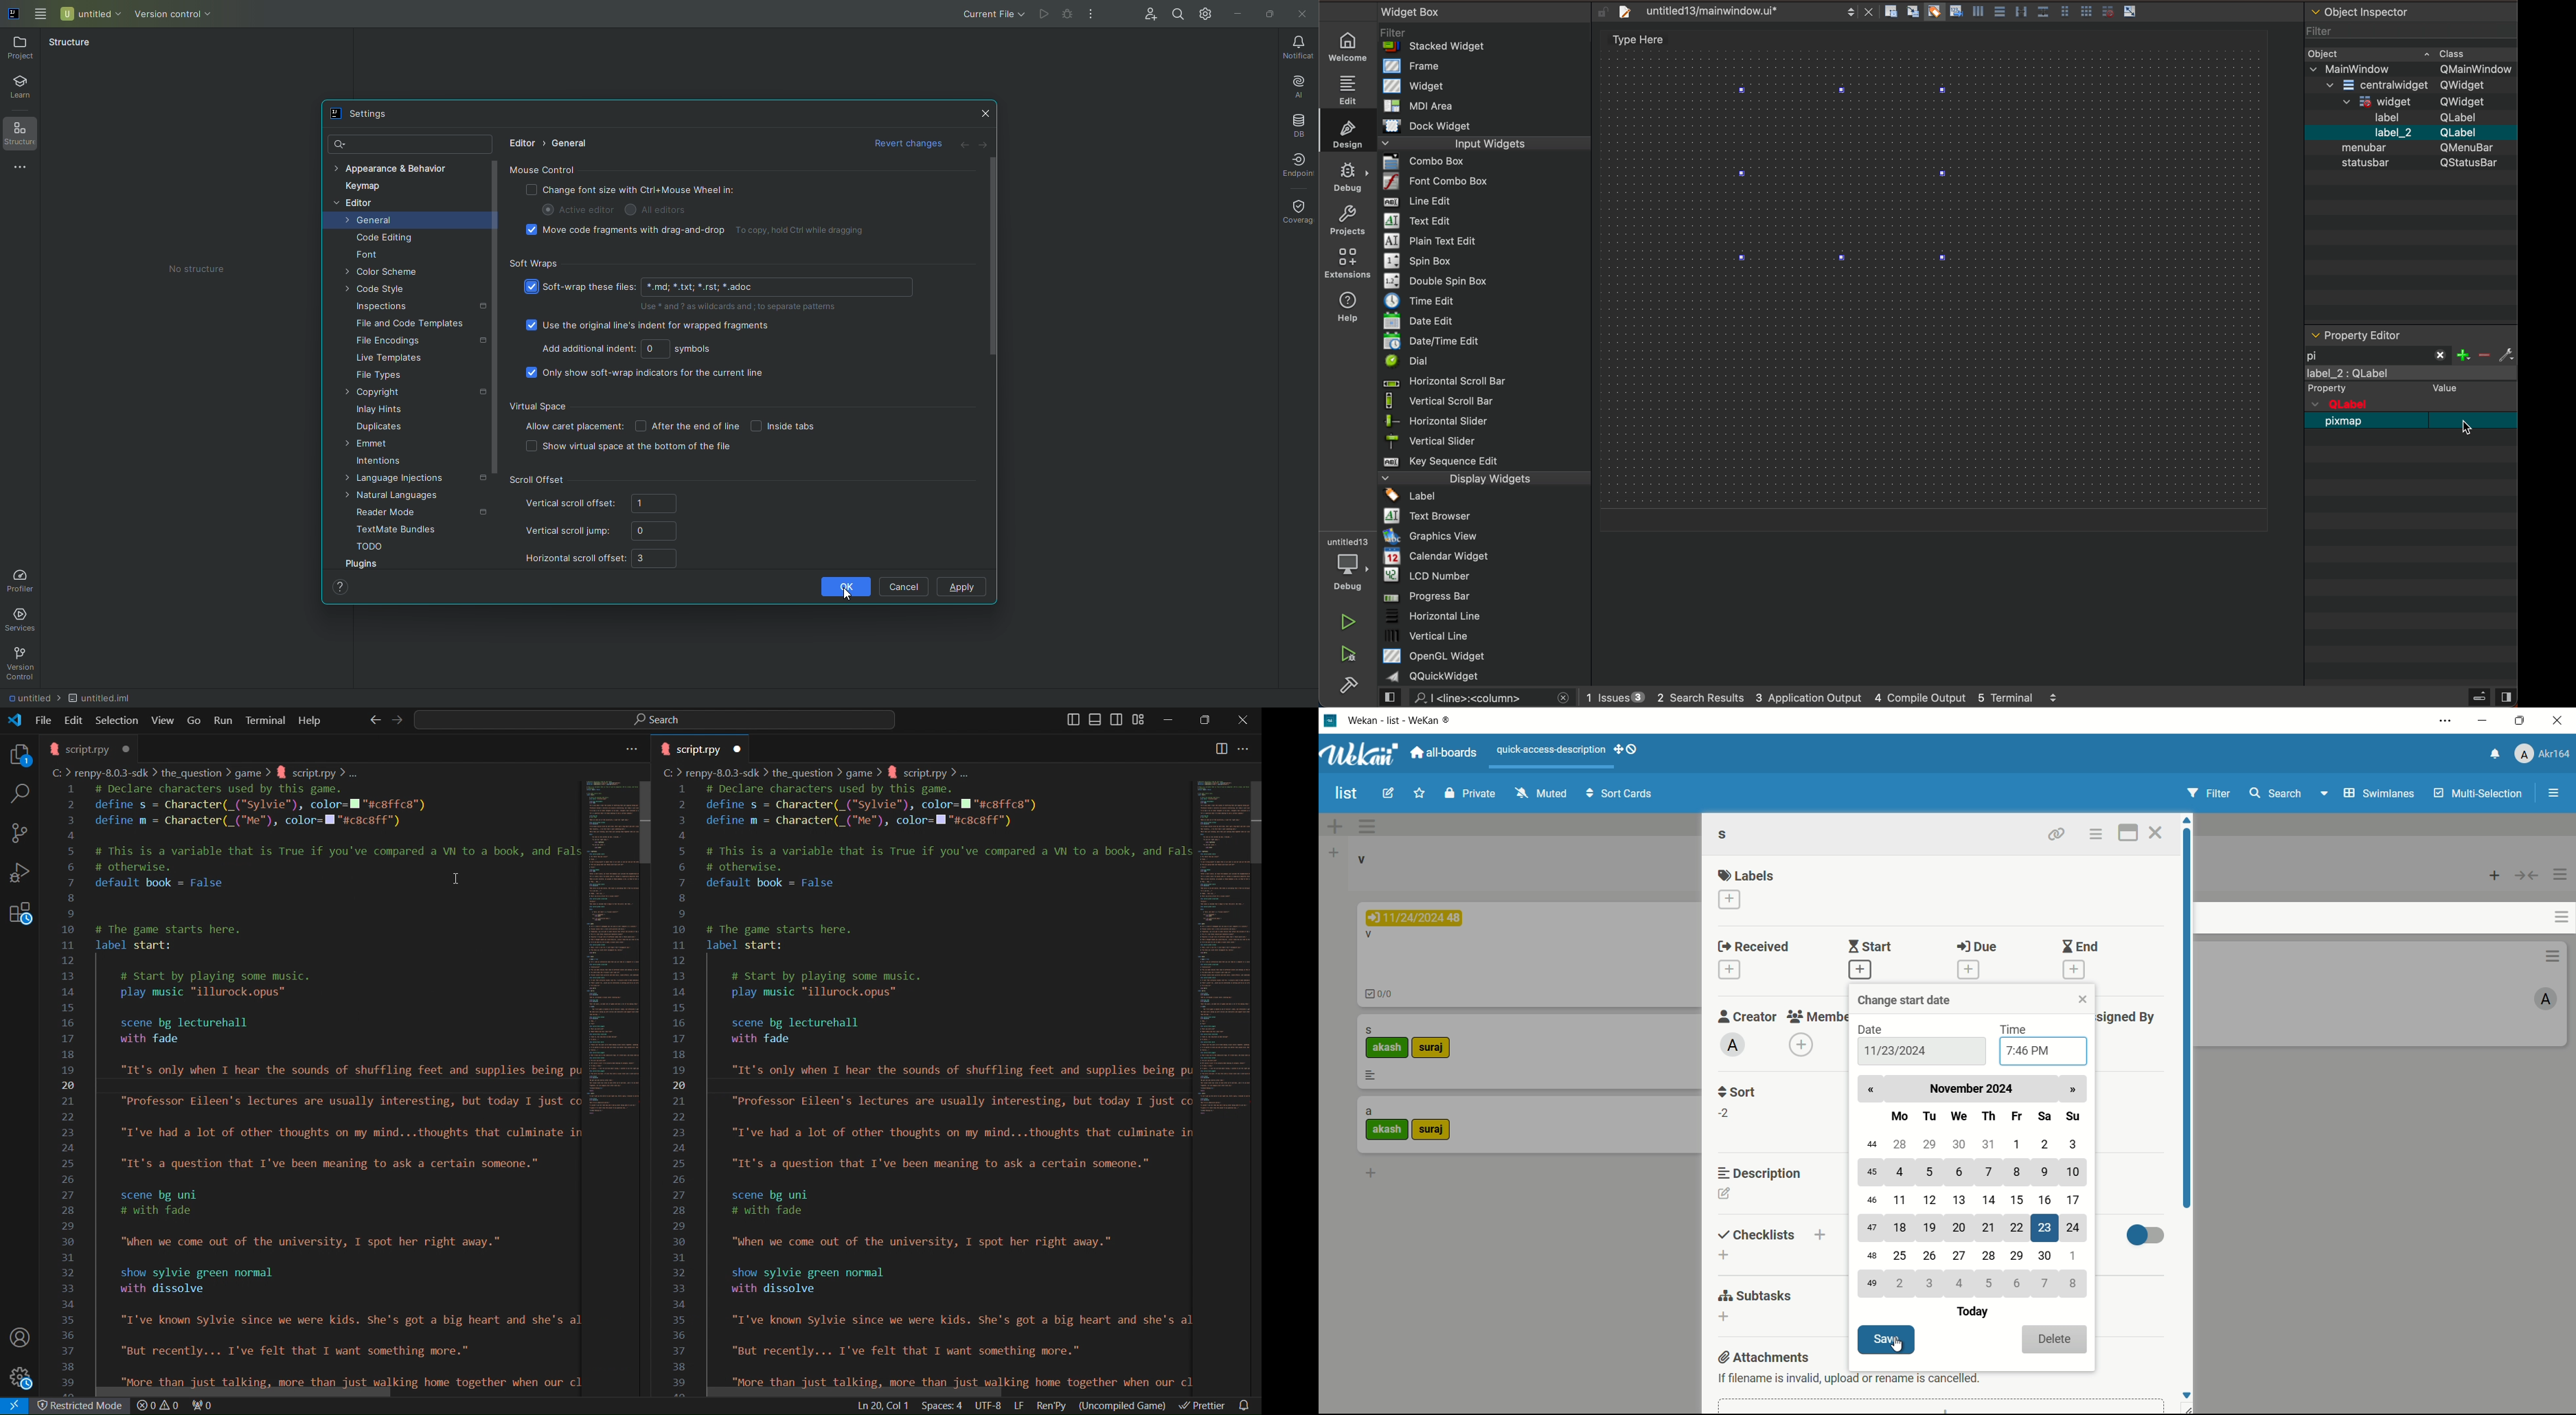  I want to click on C: > renpy-8.0.3-sdk > the_question > game > ff scriptrpy > ..., so click(818, 773).